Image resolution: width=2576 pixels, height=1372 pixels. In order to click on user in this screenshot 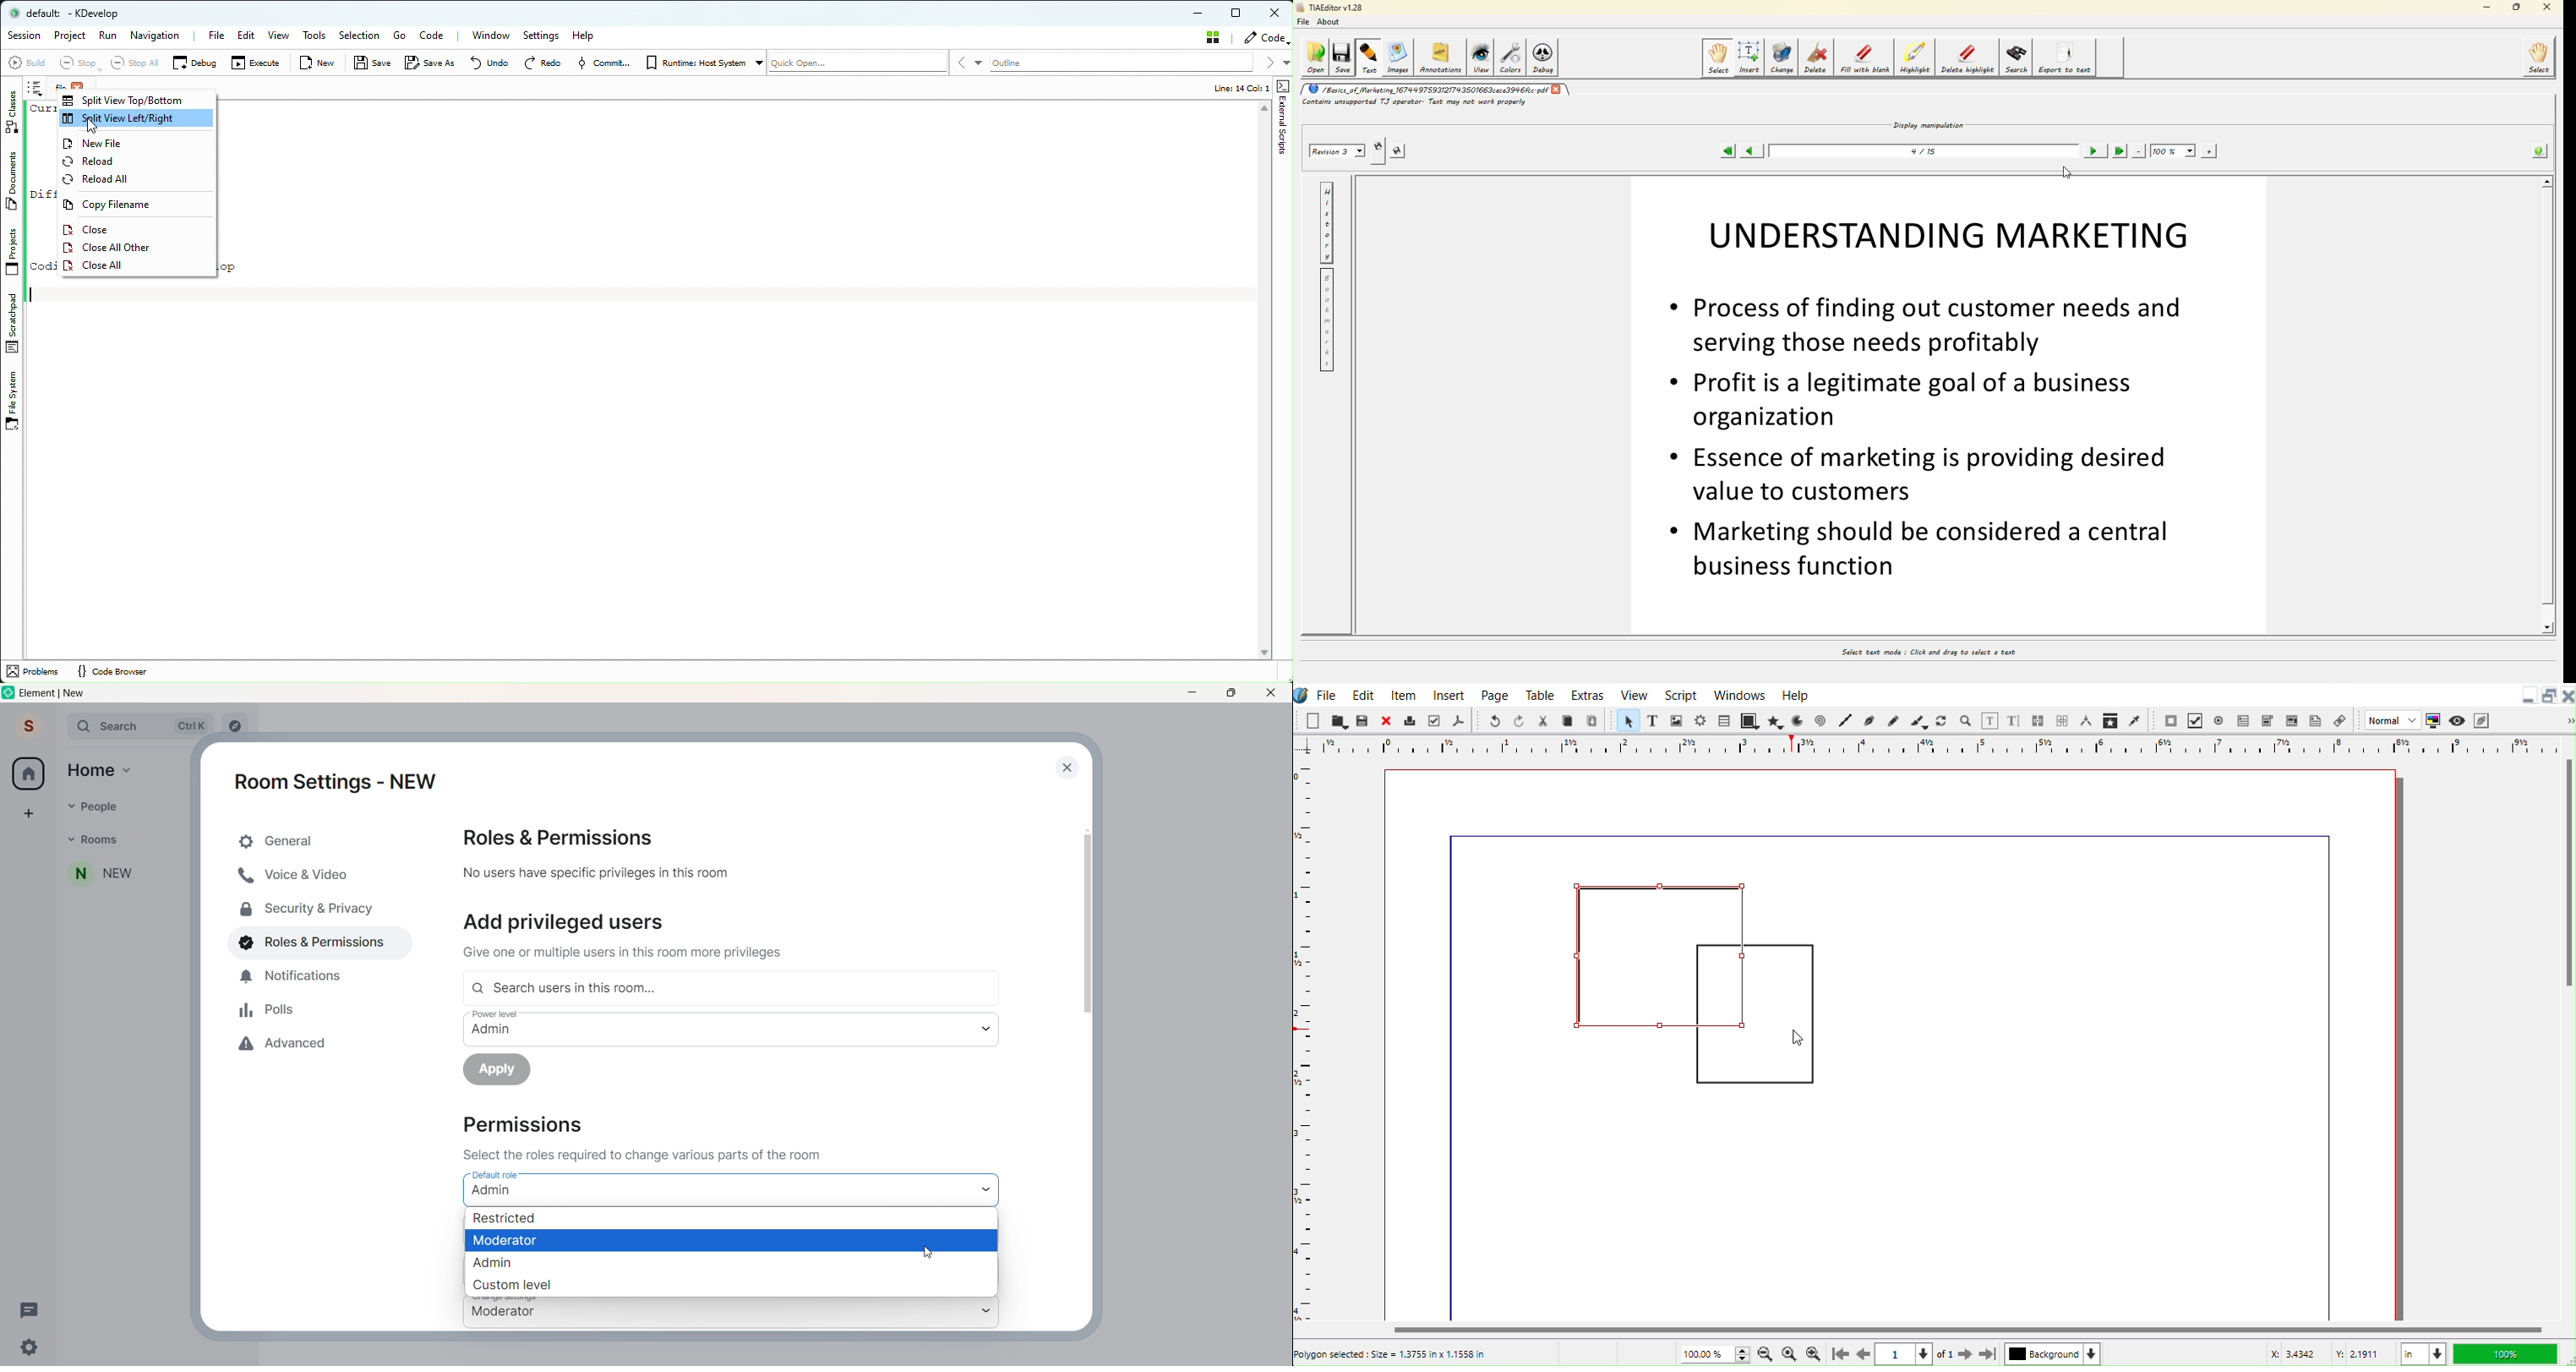, I will do `click(29, 726)`.